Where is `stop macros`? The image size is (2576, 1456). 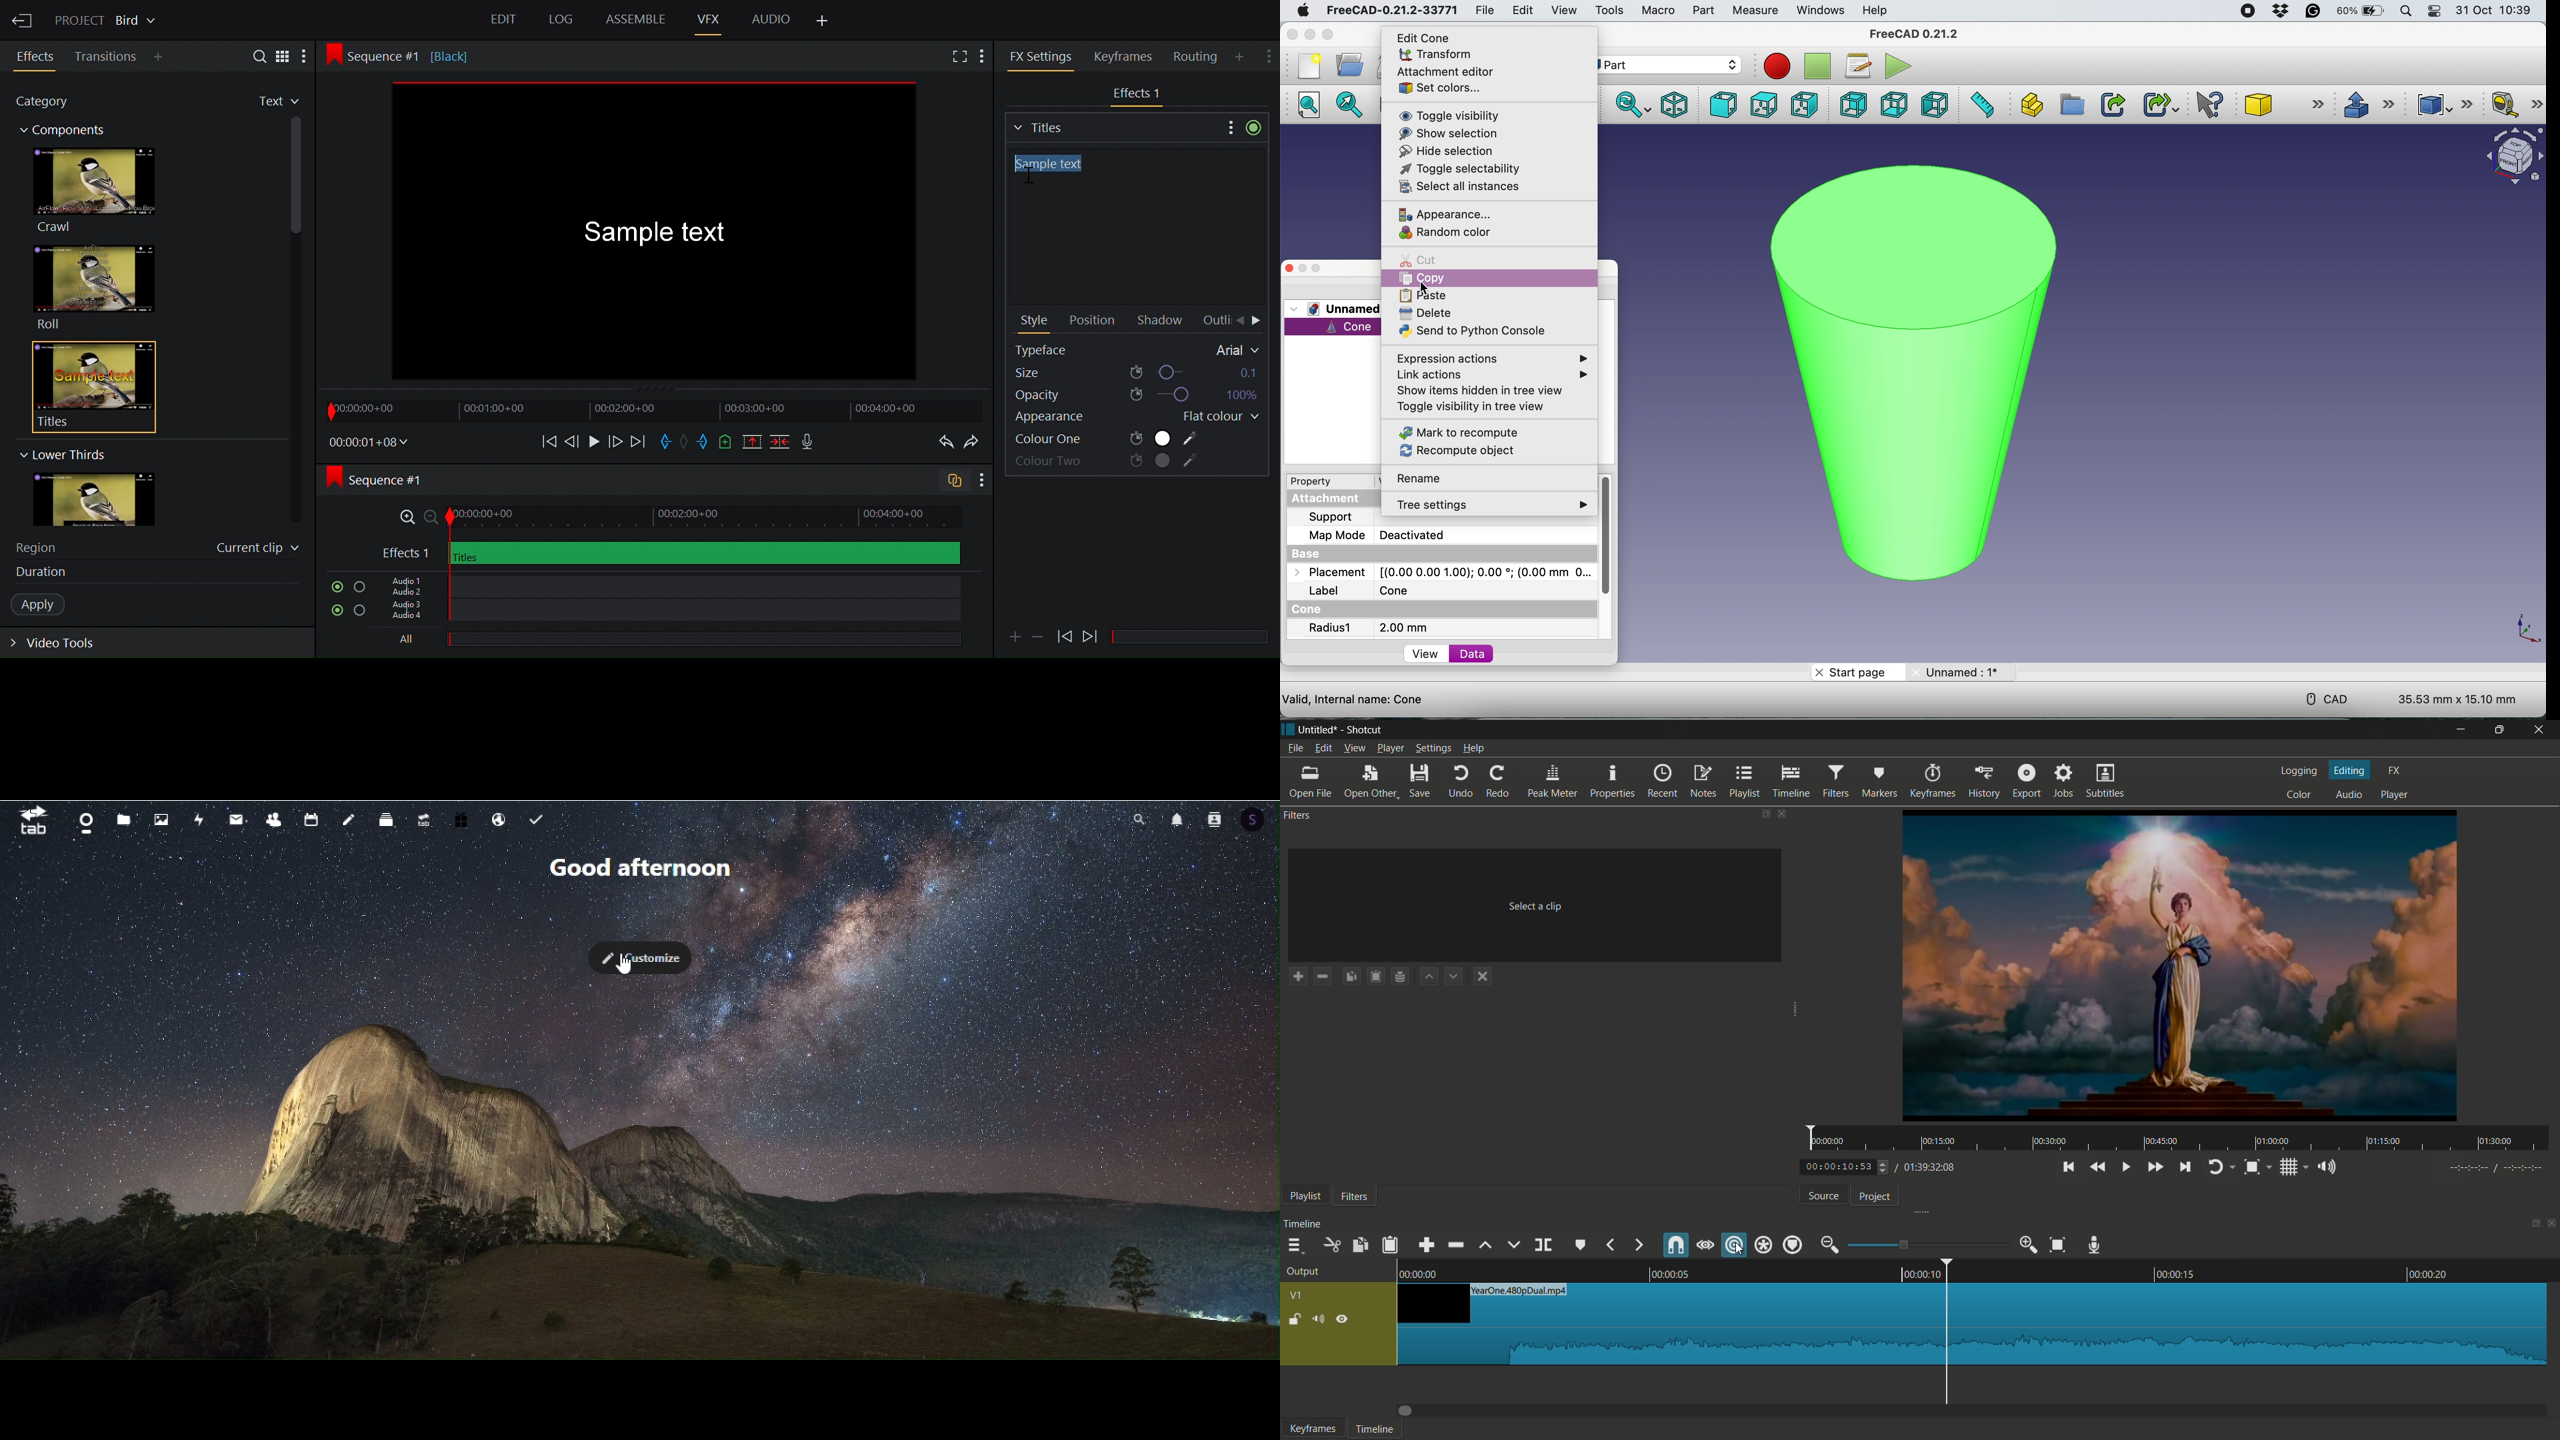
stop macros is located at coordinates (1774, 66).